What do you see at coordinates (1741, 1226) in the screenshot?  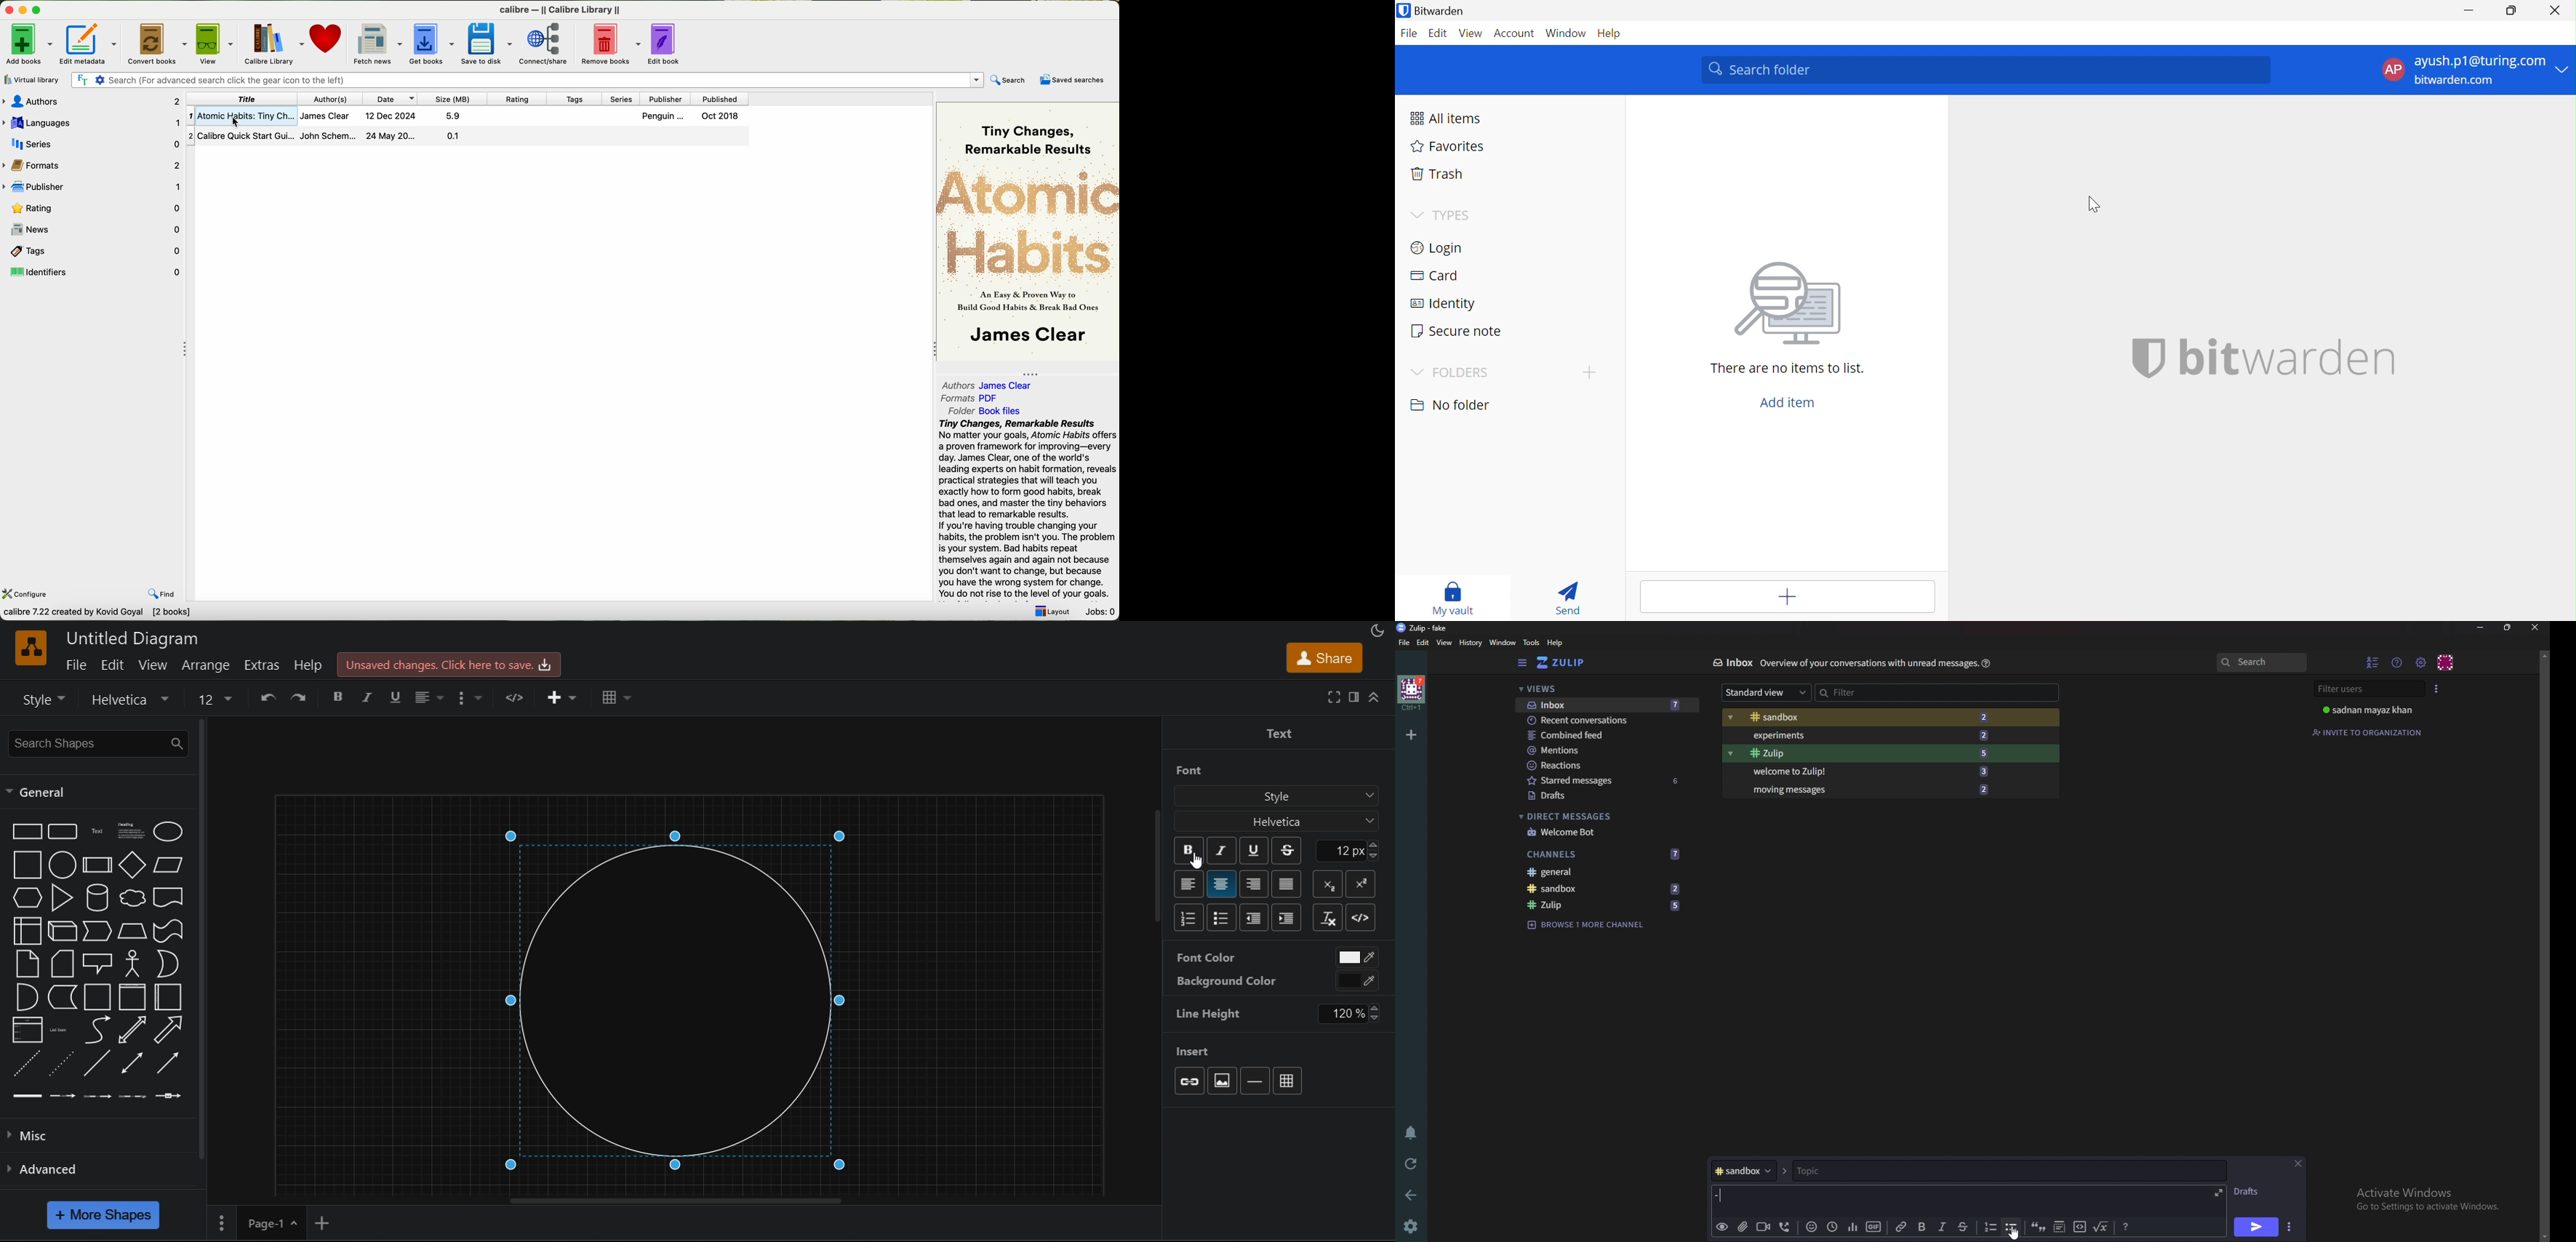 I see `add file` at bounding box center [1741, 1226].